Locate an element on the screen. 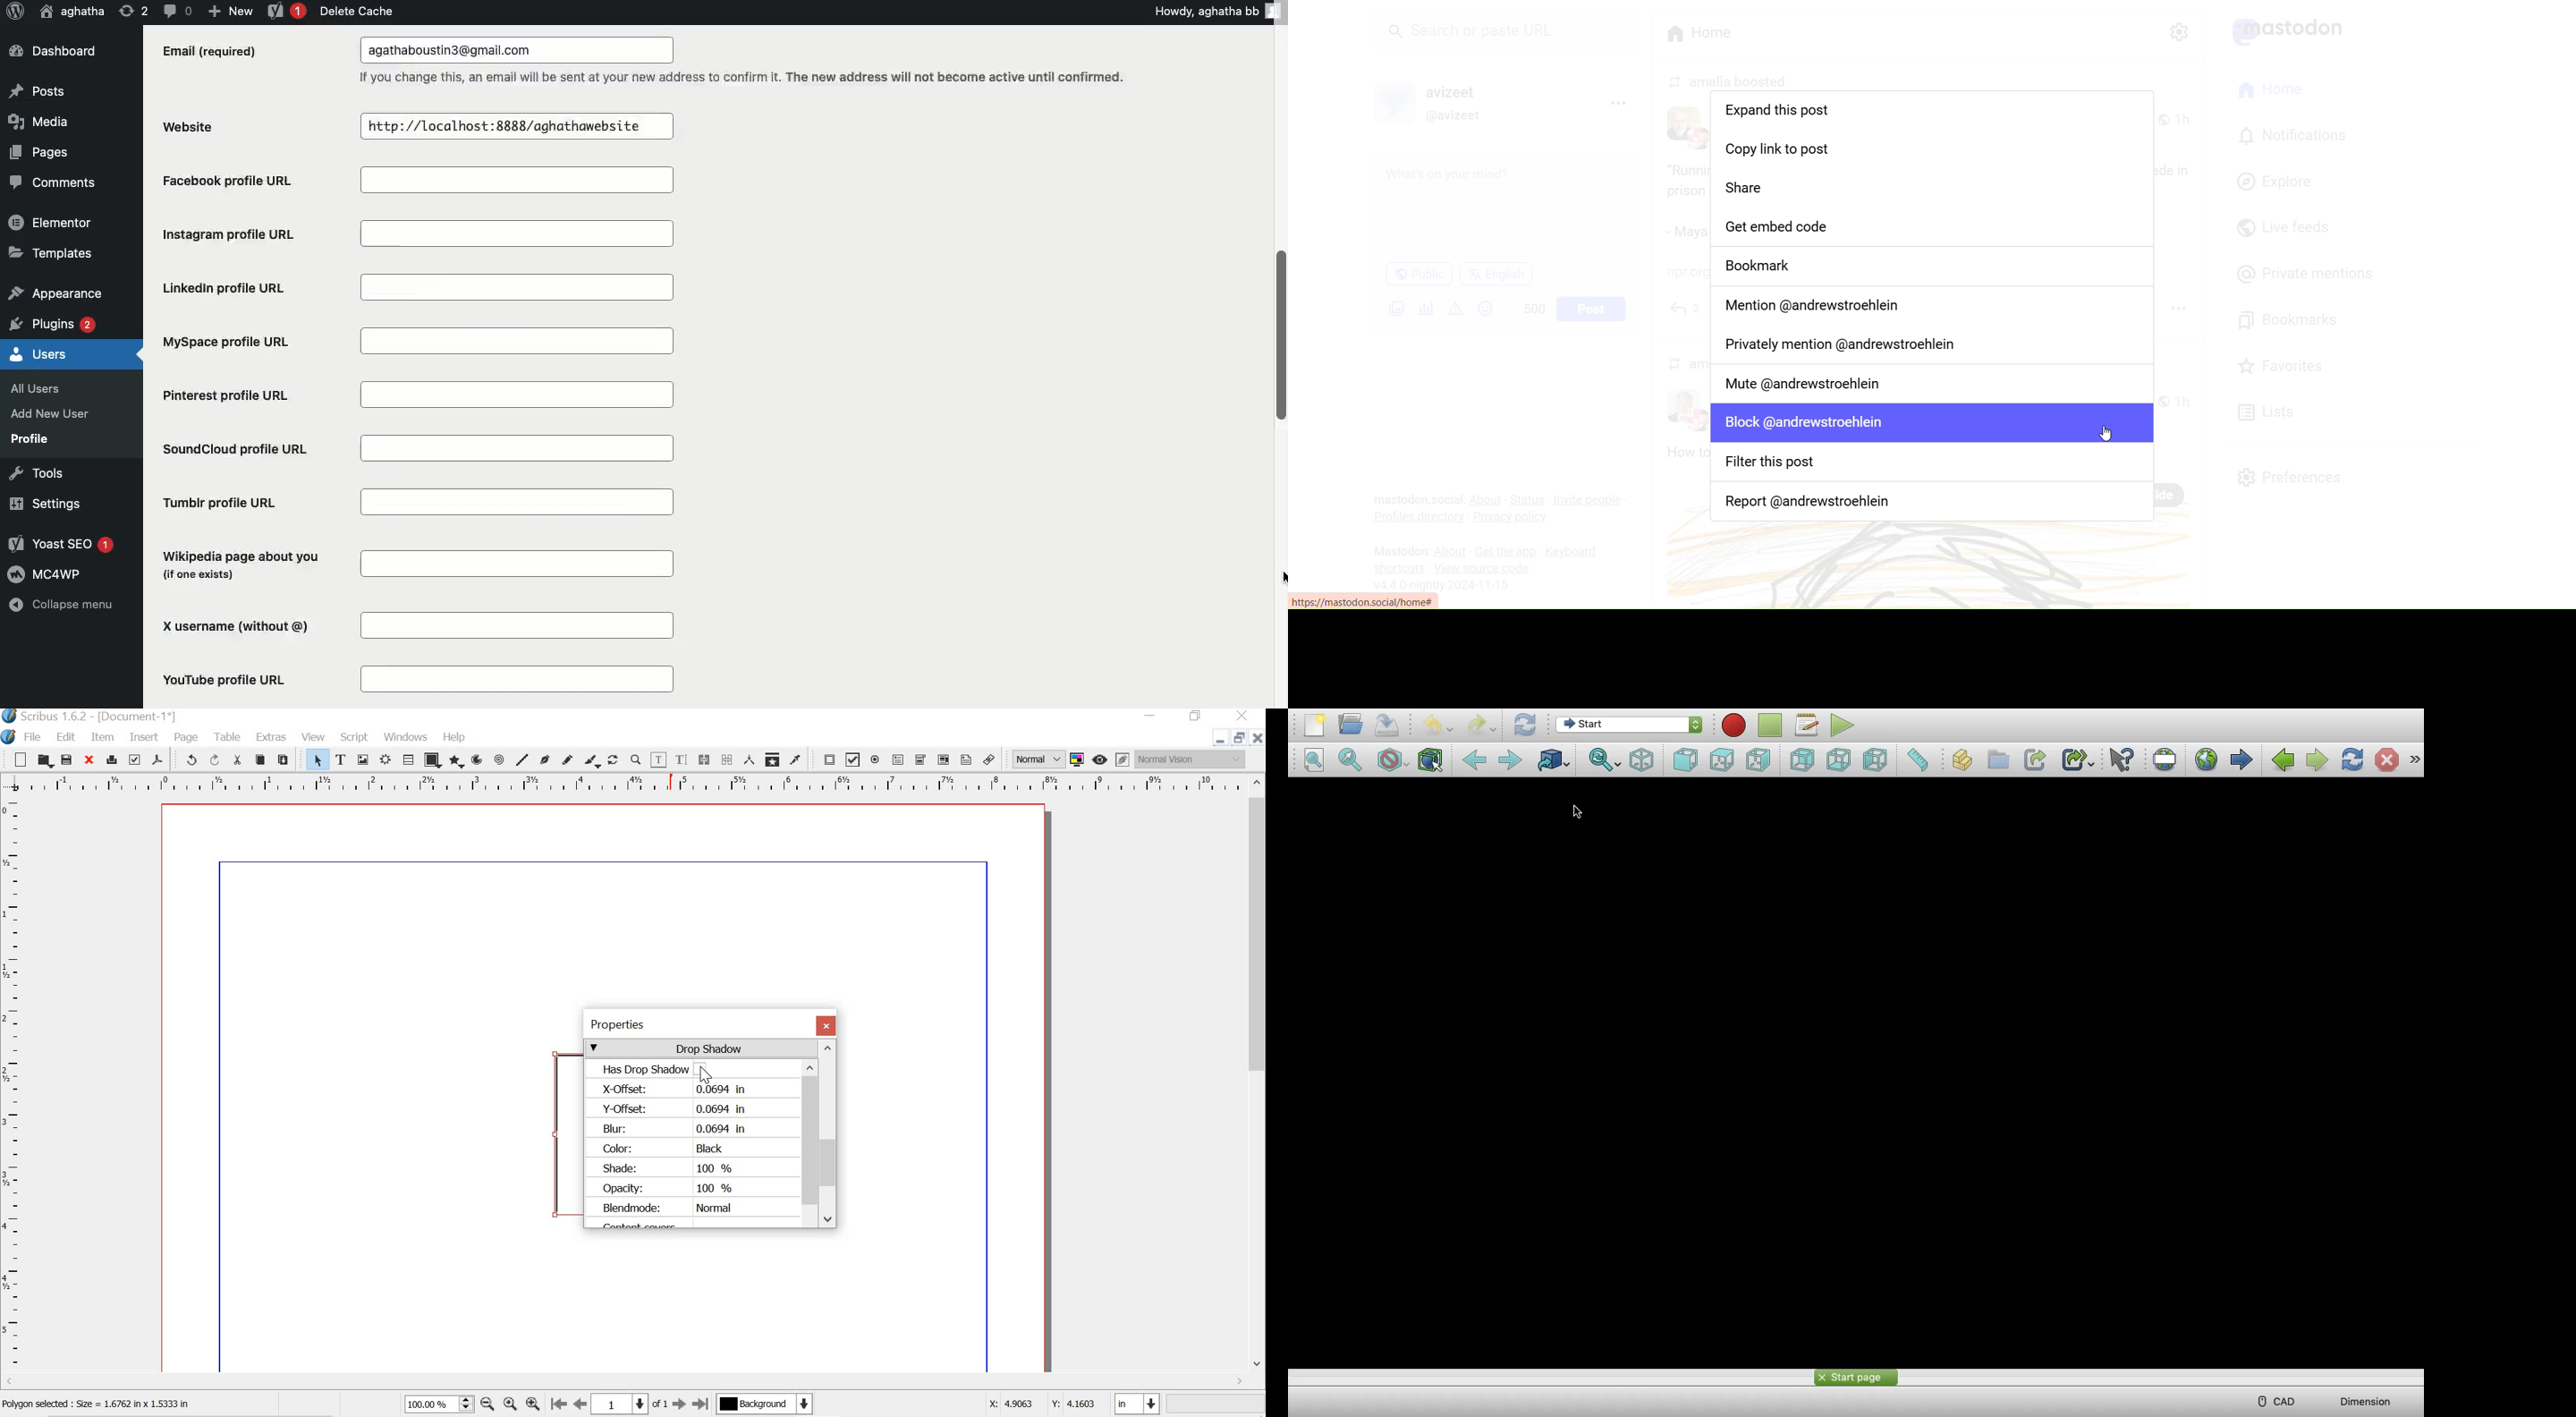 Image resolution: width=2576 pixels, height=1428 pixels. properties is located at coordinates (689, 1024).